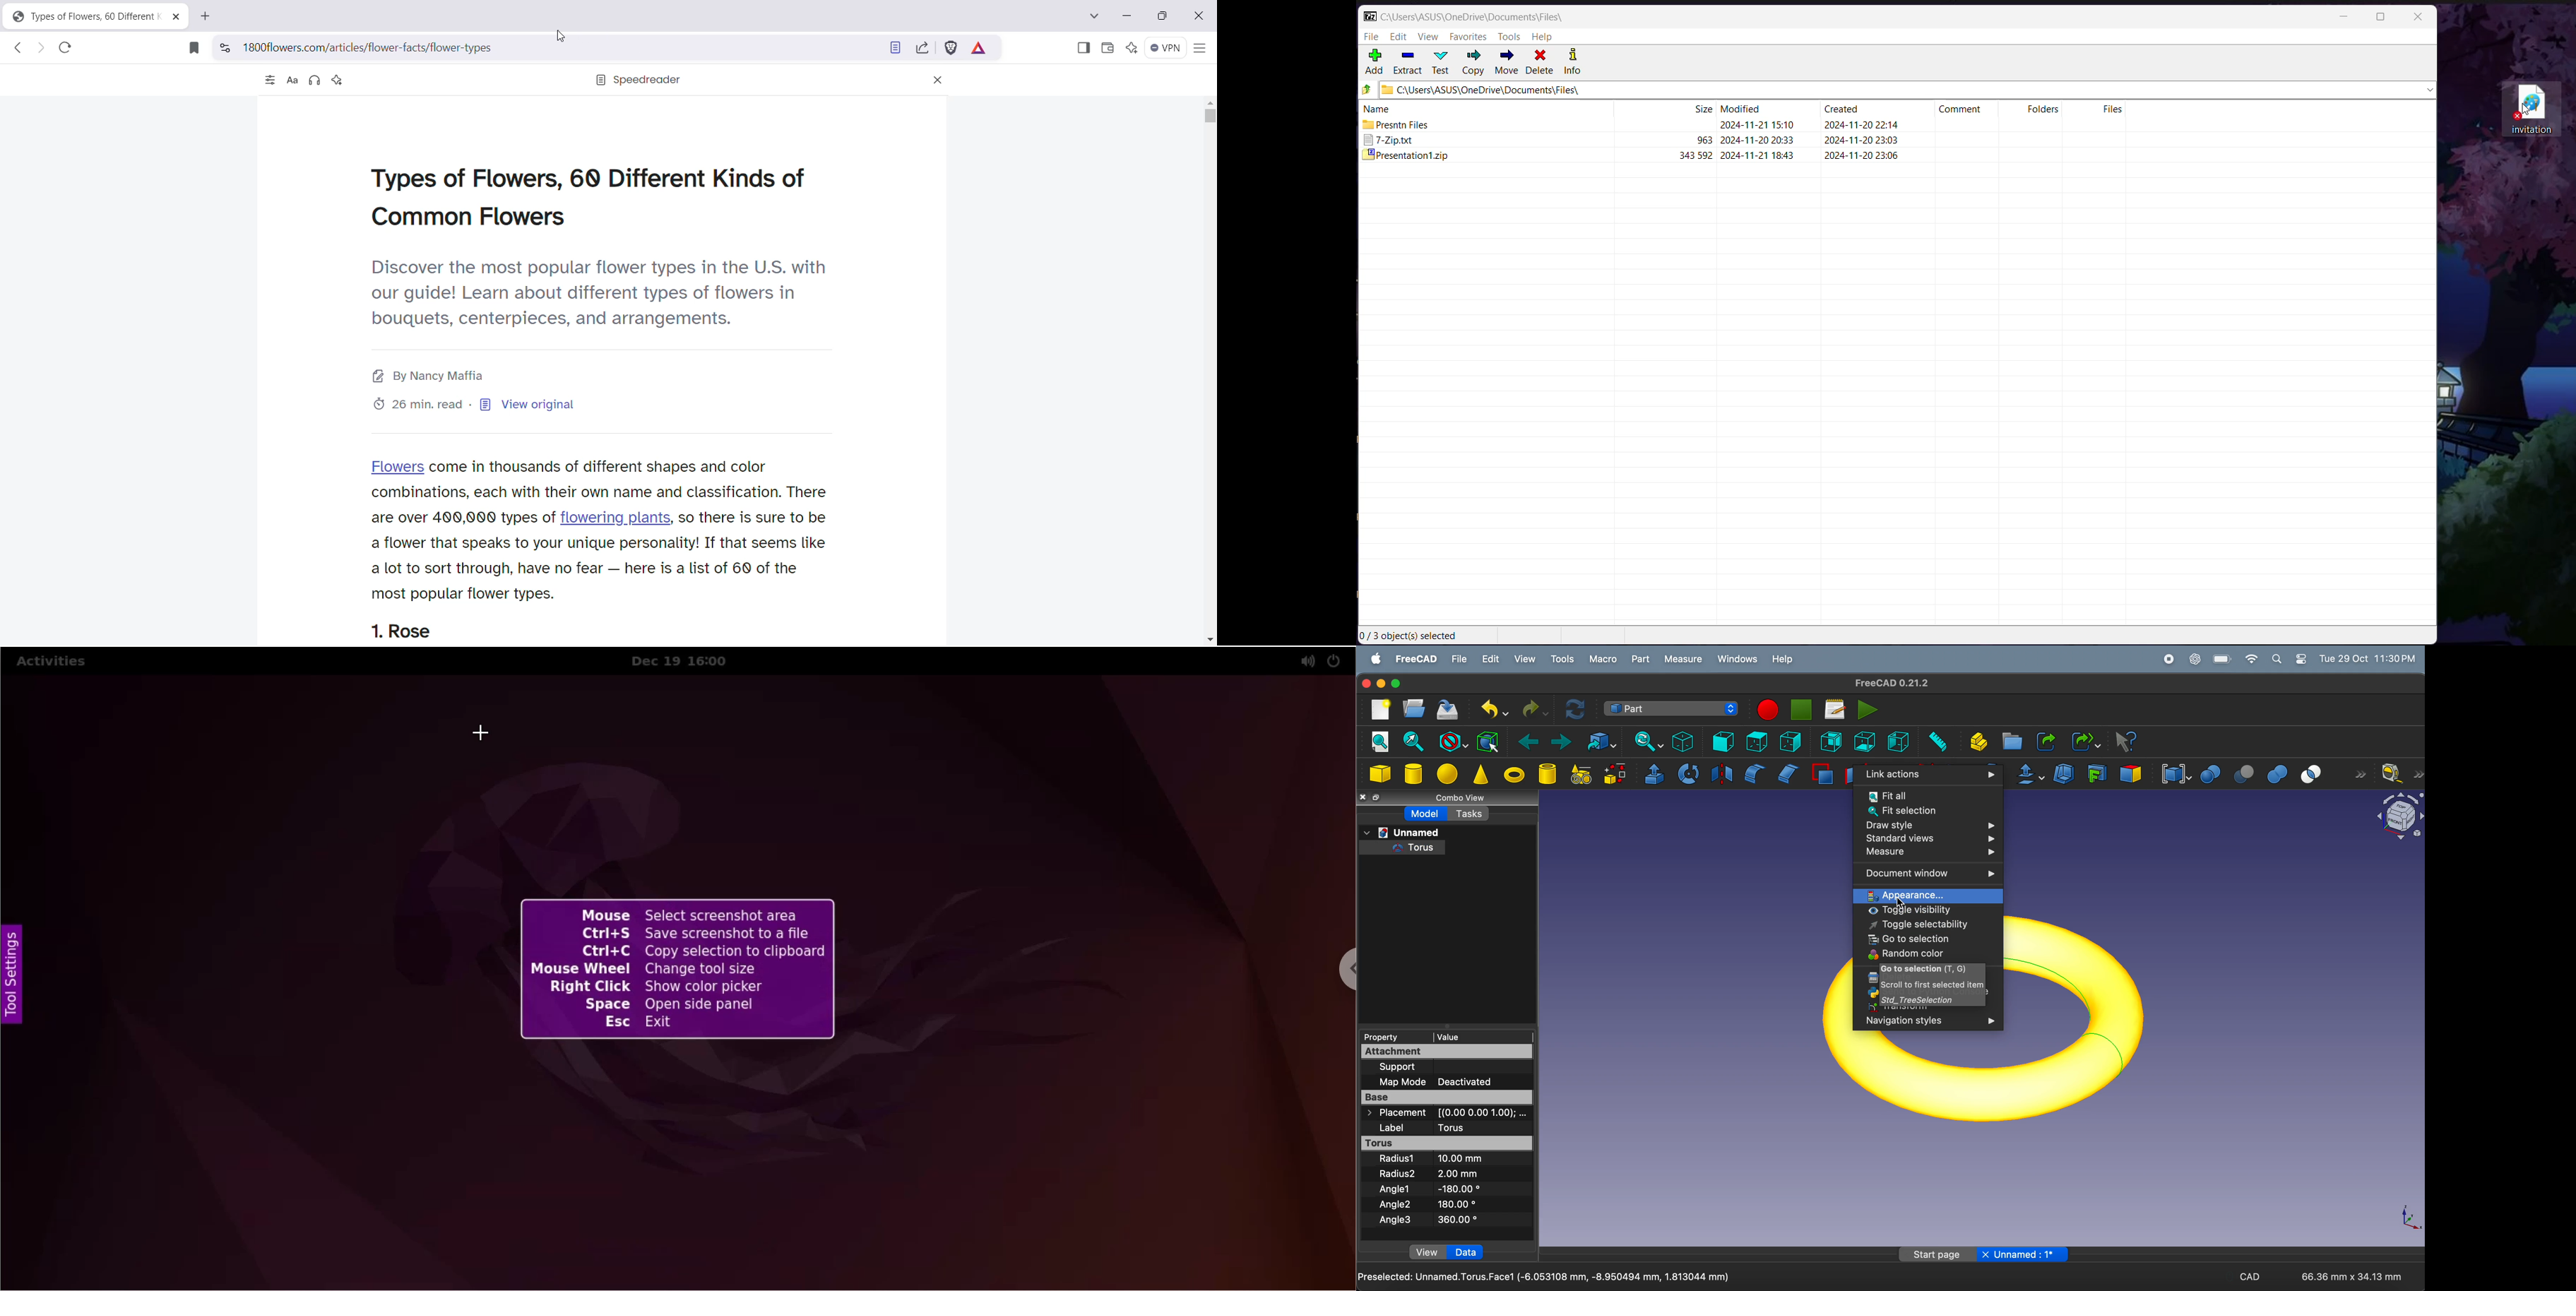  Describe the element at coordinates (1437, 1082) in the screenshot. I see `Map Mode Deactivated` at that location.